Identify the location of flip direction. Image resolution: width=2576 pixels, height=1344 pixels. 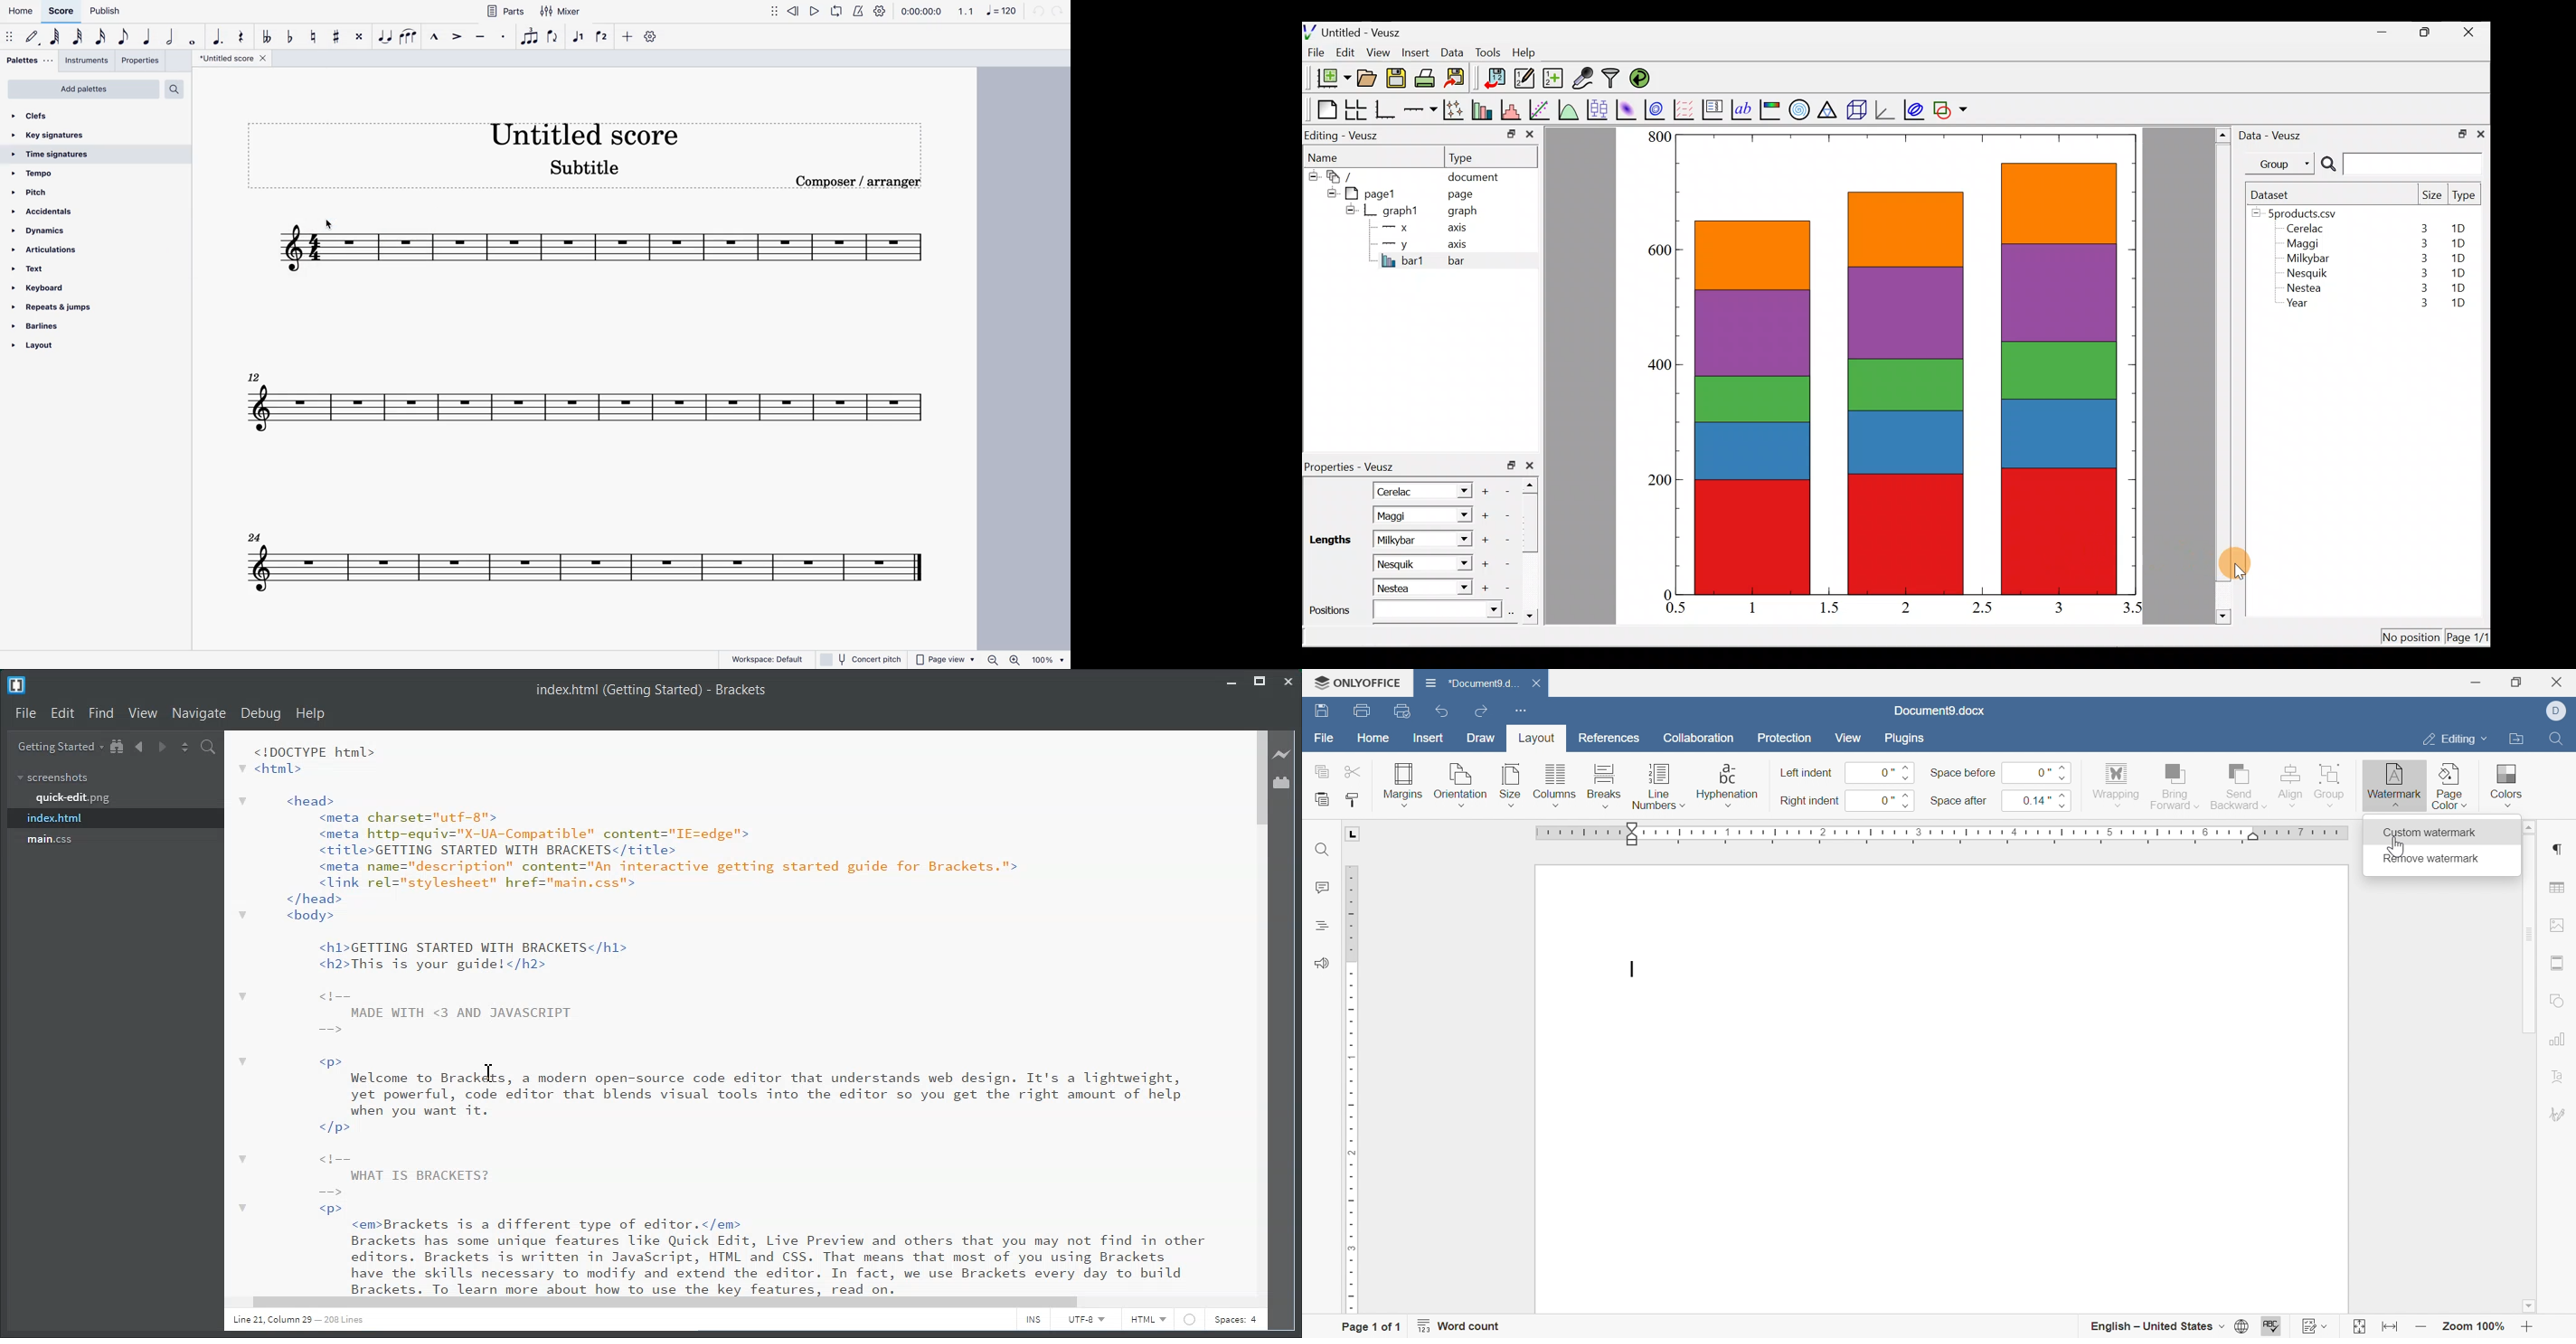
(550, 40).